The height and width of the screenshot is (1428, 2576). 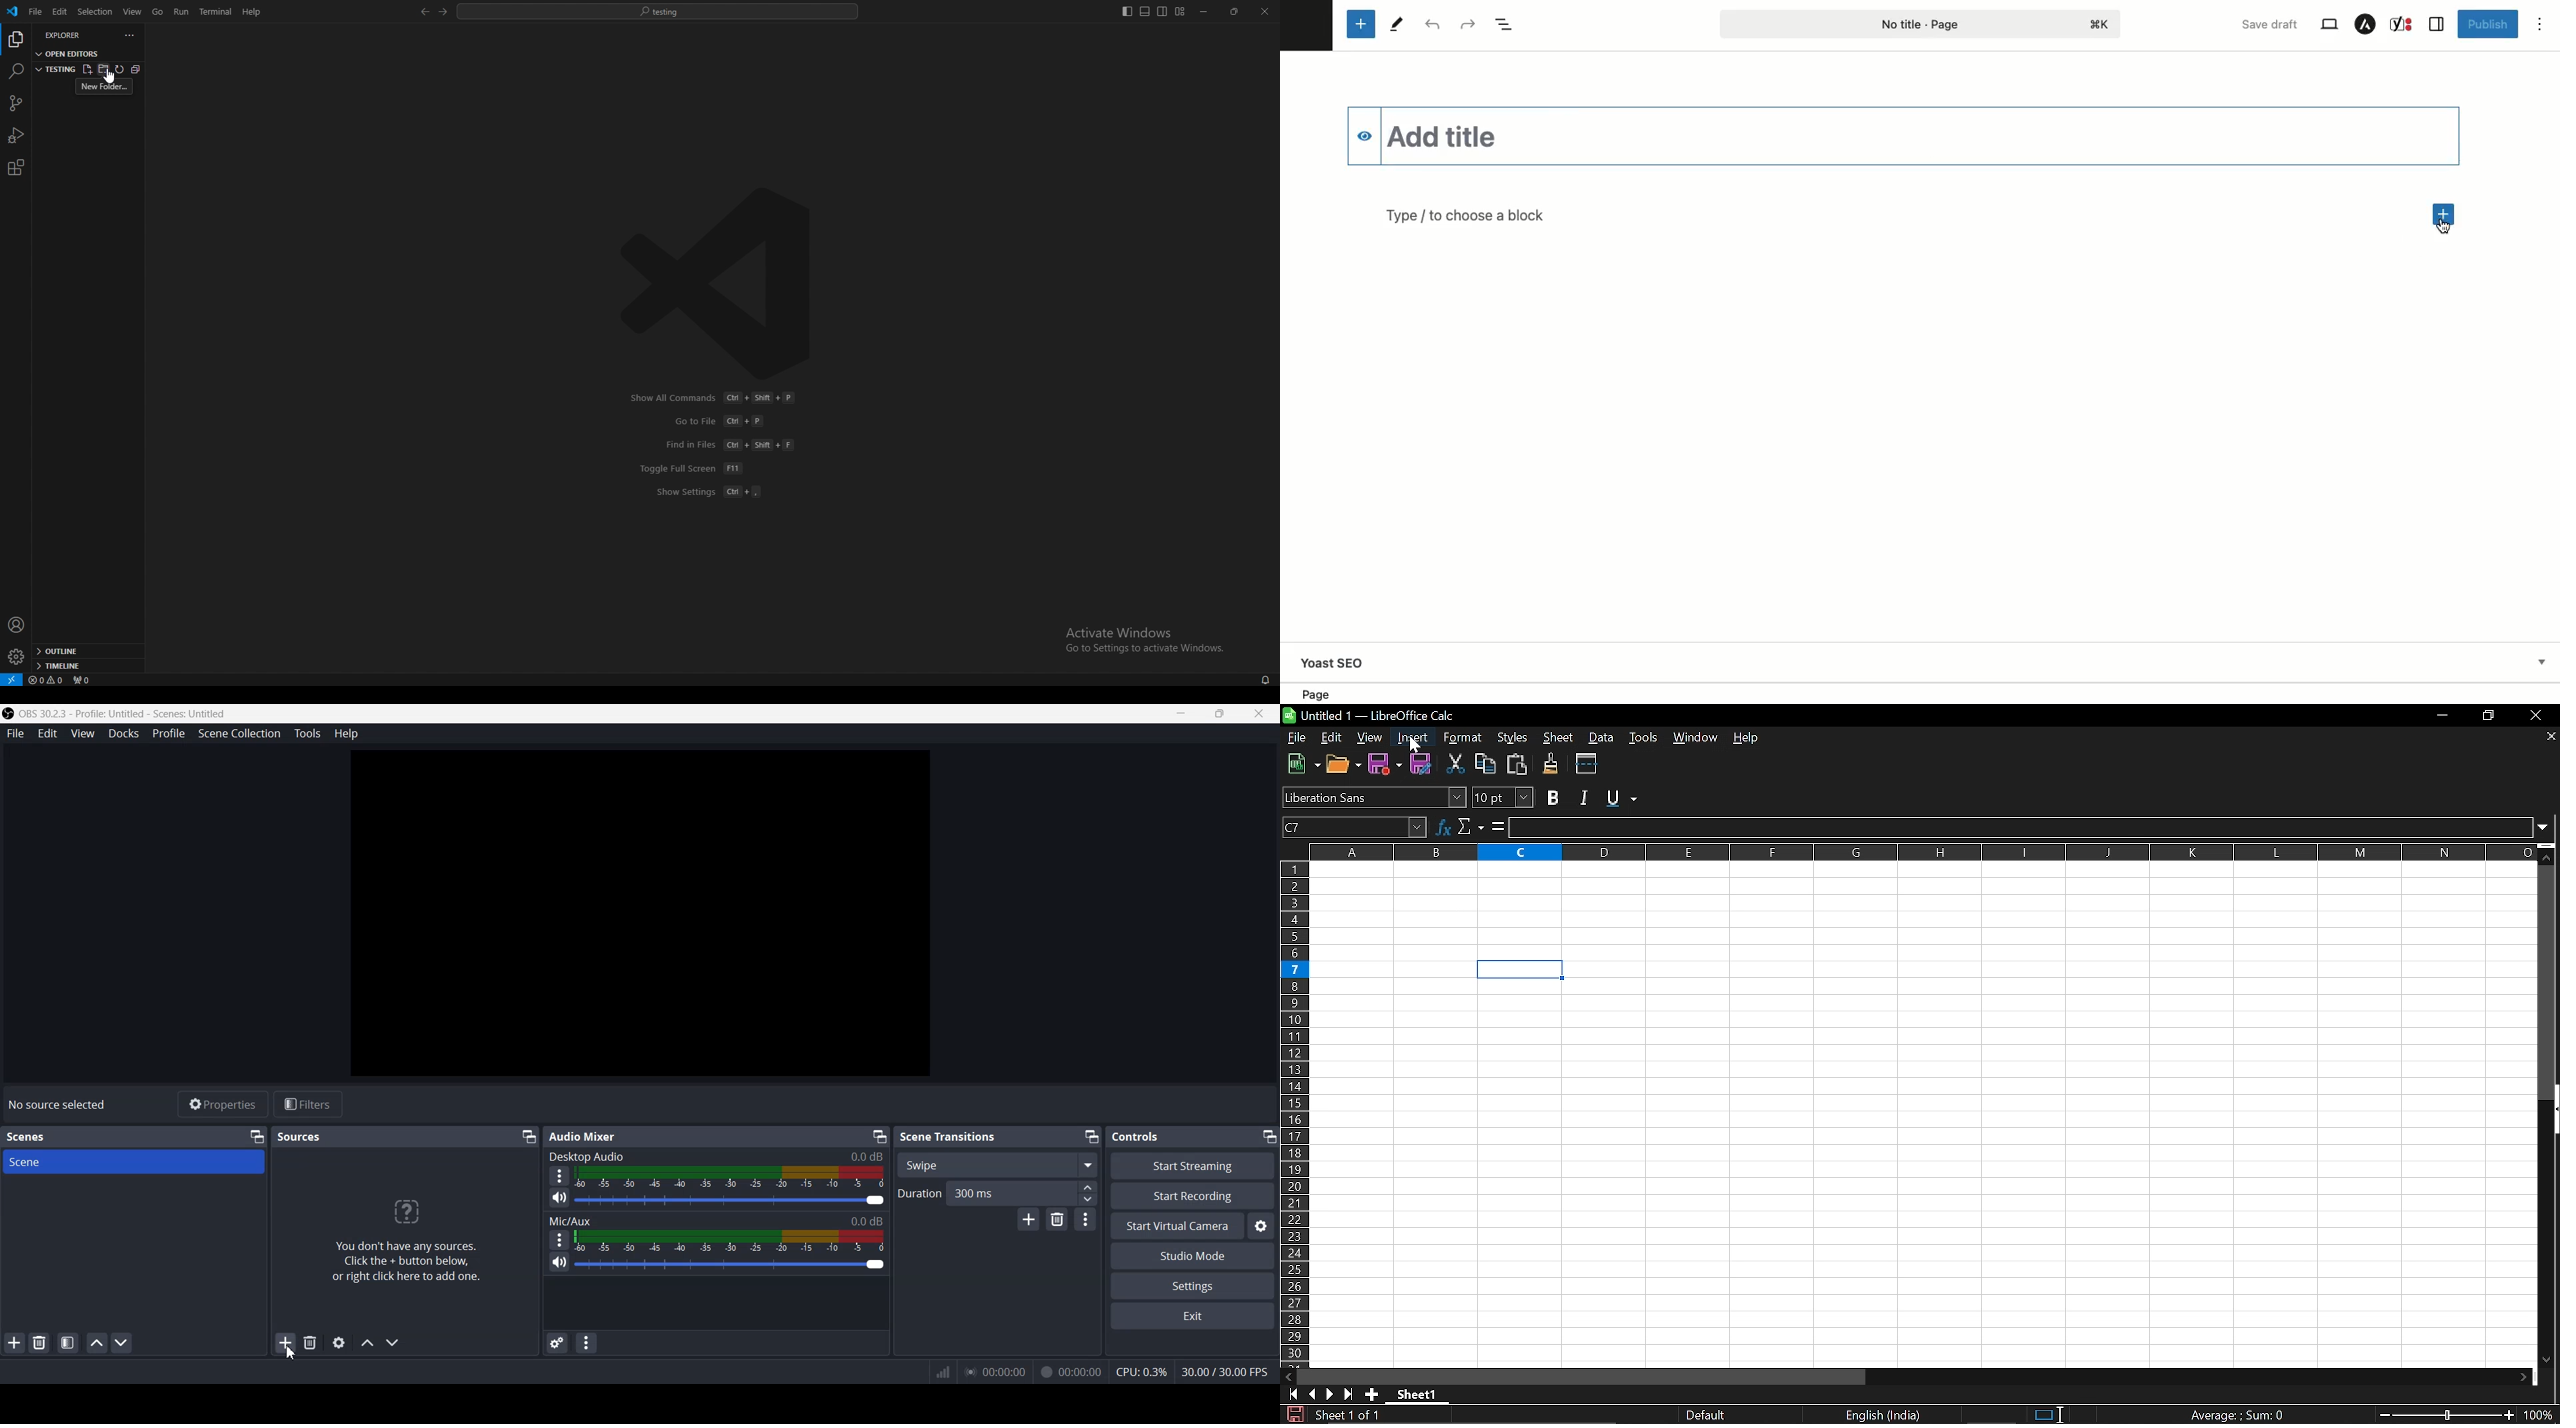 What do you see at coordinates (1642, 738) in the screenshot?
I see `Tools` at bounding box center [1642, 738].